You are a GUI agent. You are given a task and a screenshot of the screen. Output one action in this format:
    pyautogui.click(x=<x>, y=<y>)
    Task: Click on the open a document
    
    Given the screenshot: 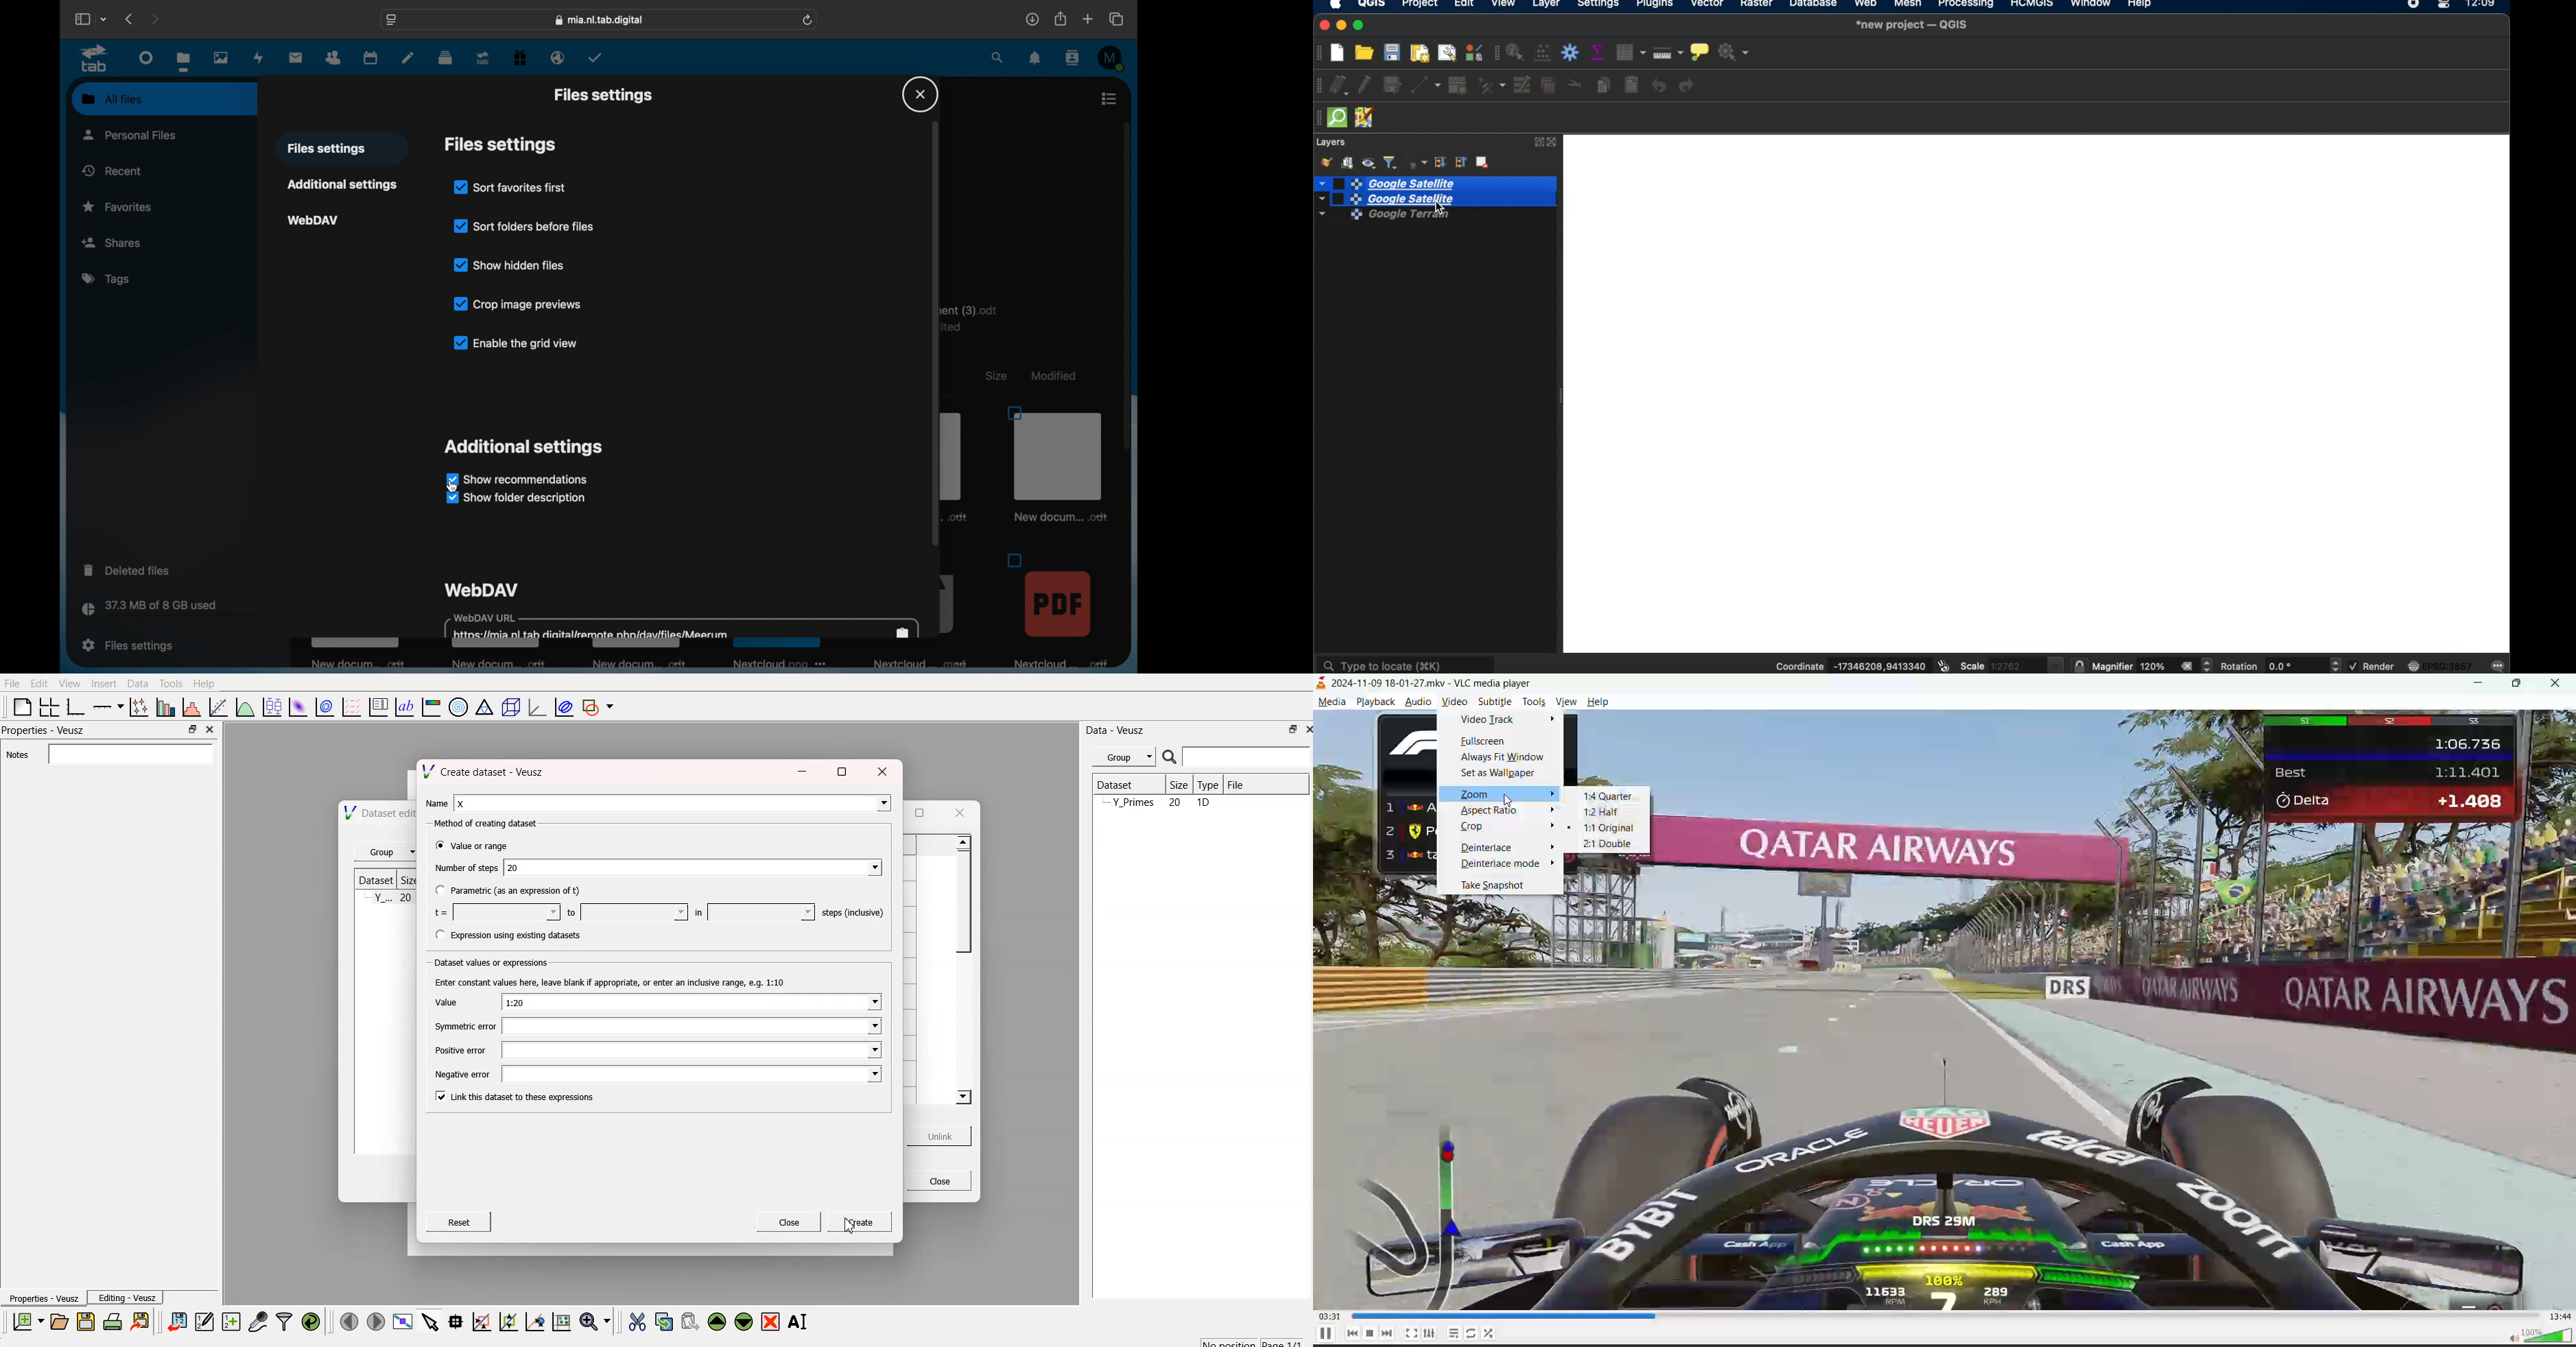 What is the action you would take?
    pyautogui.click(x=58, y=1321)
    